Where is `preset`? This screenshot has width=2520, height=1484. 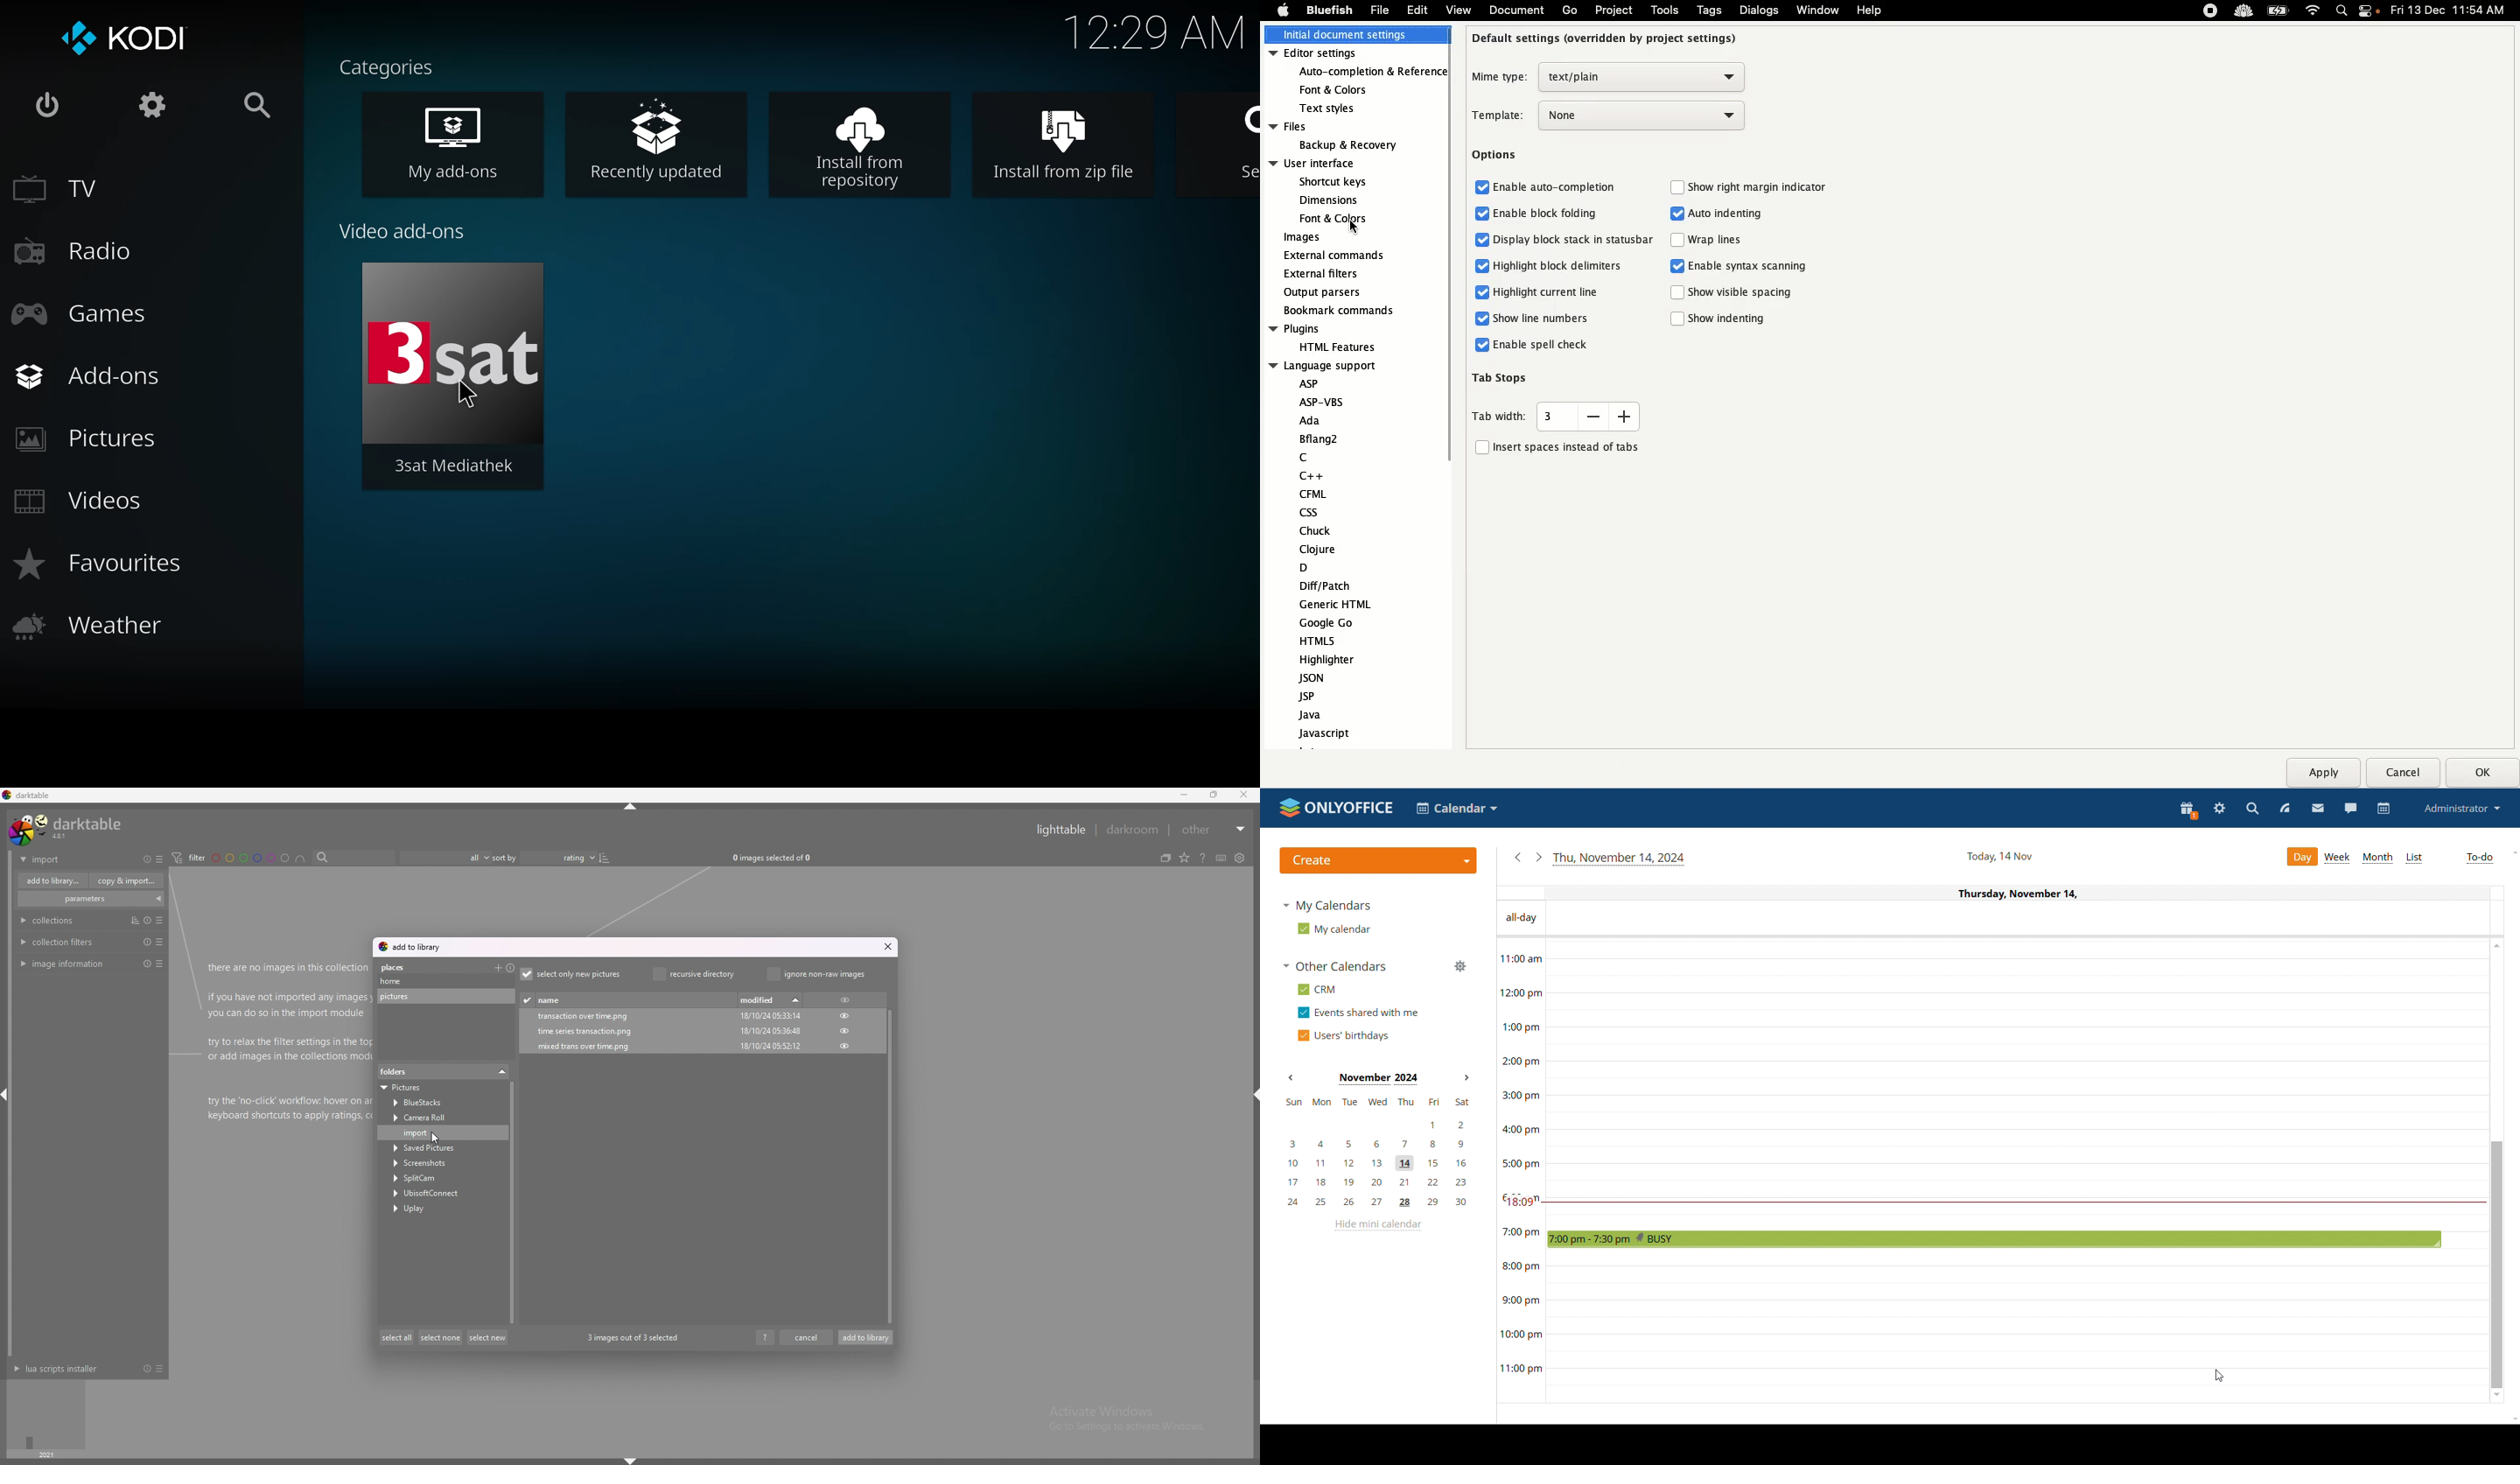 preset is located at coordinates (160, 920).